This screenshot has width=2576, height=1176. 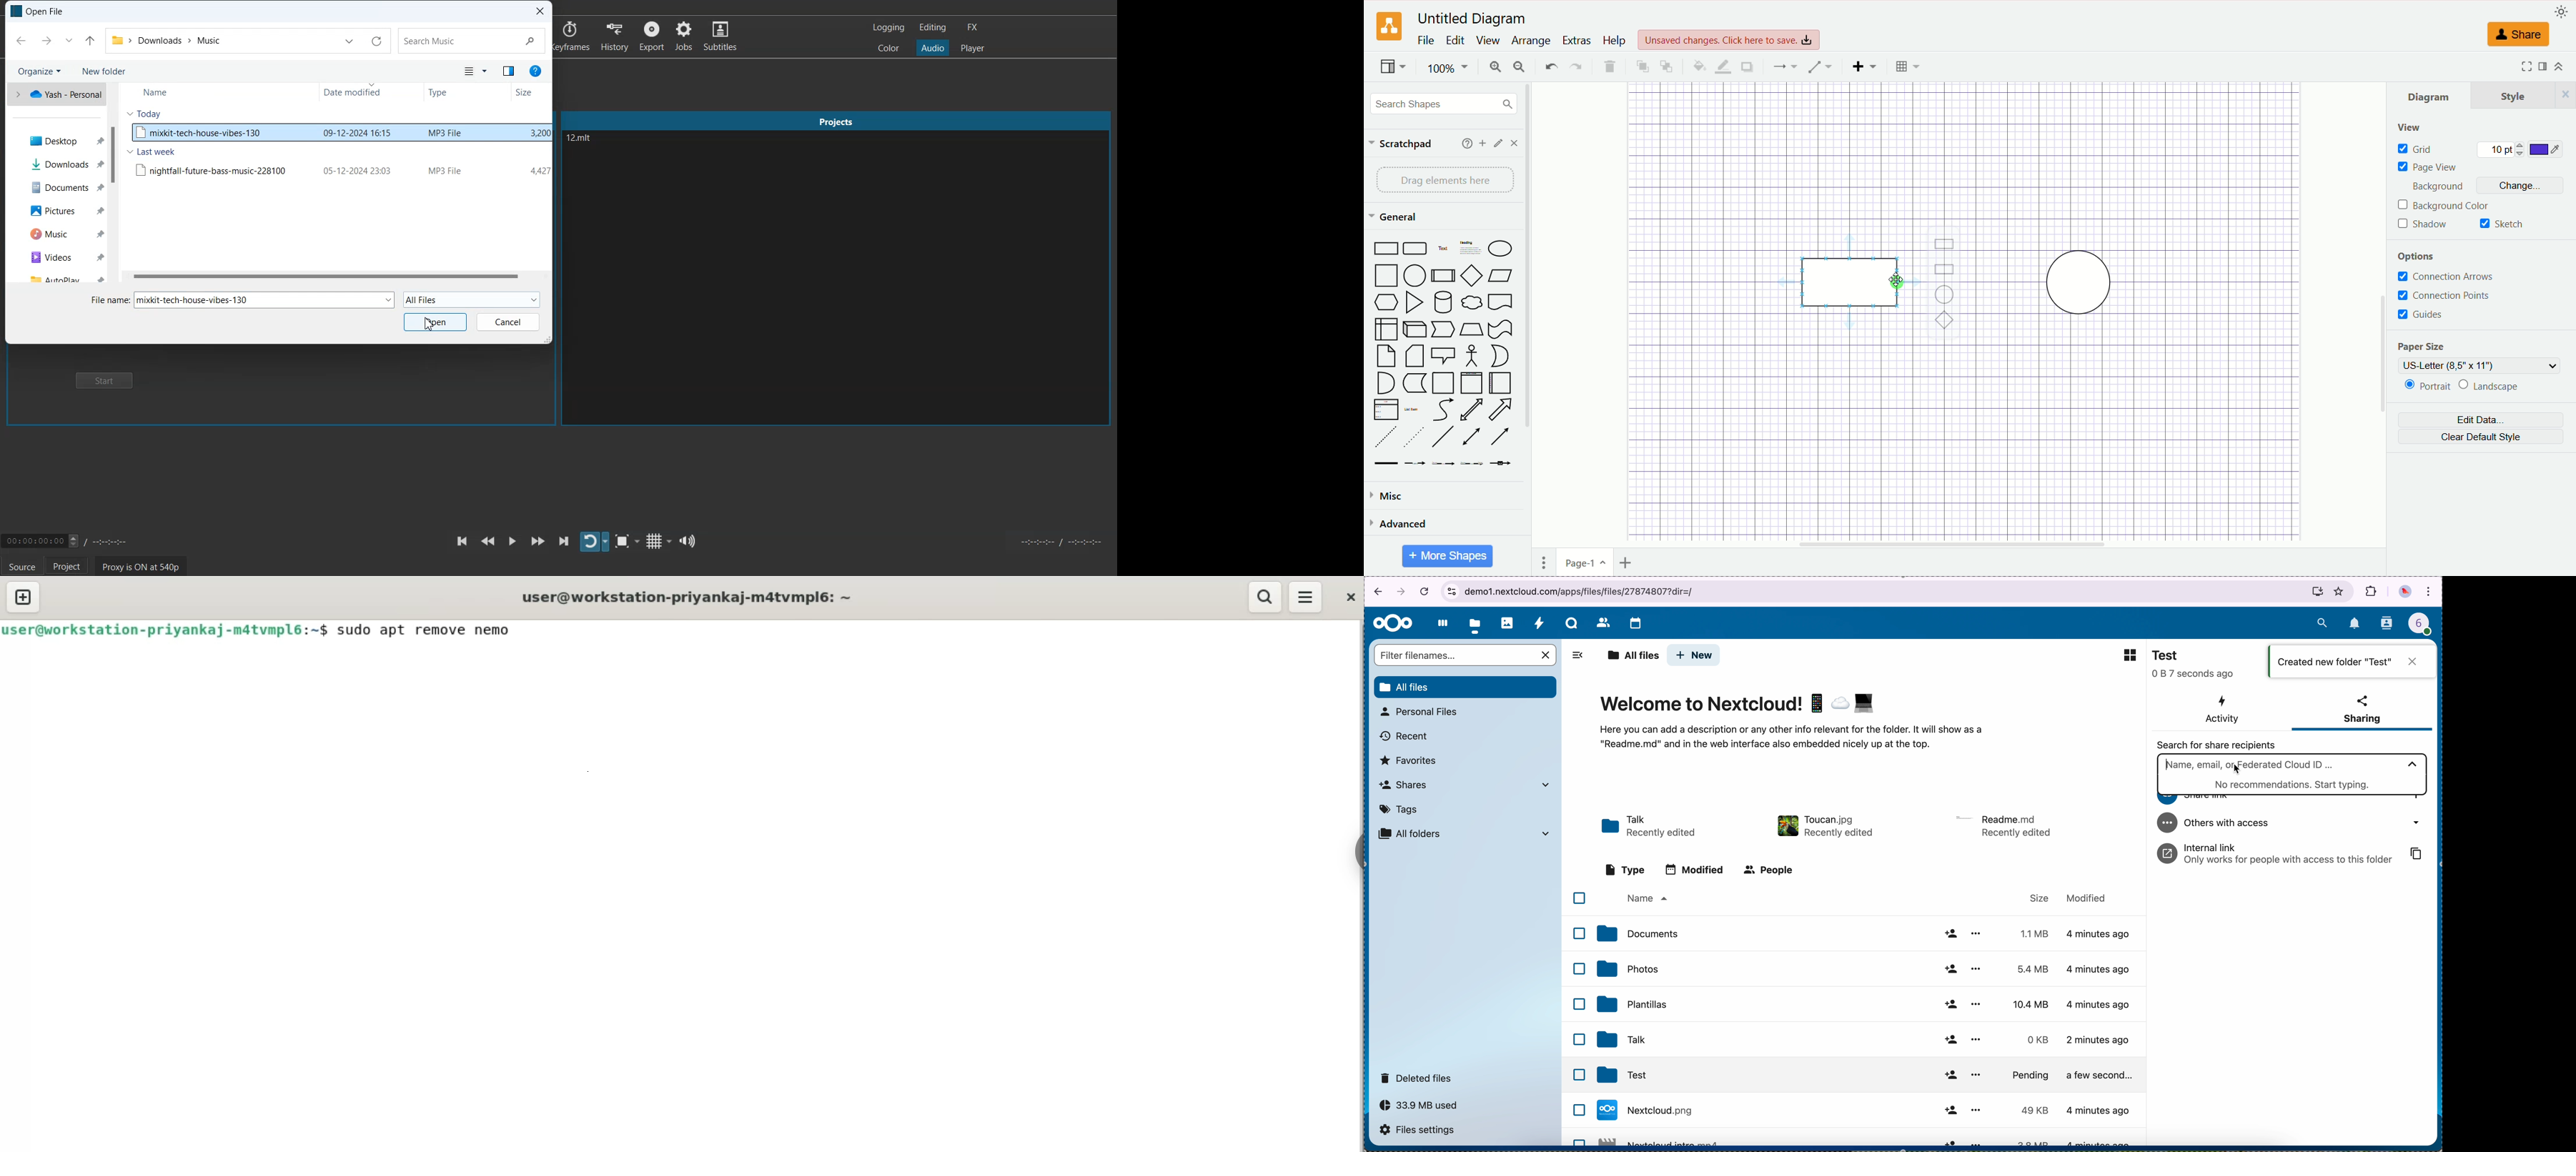 I want to click on recent, so click(x=1405, y=737).